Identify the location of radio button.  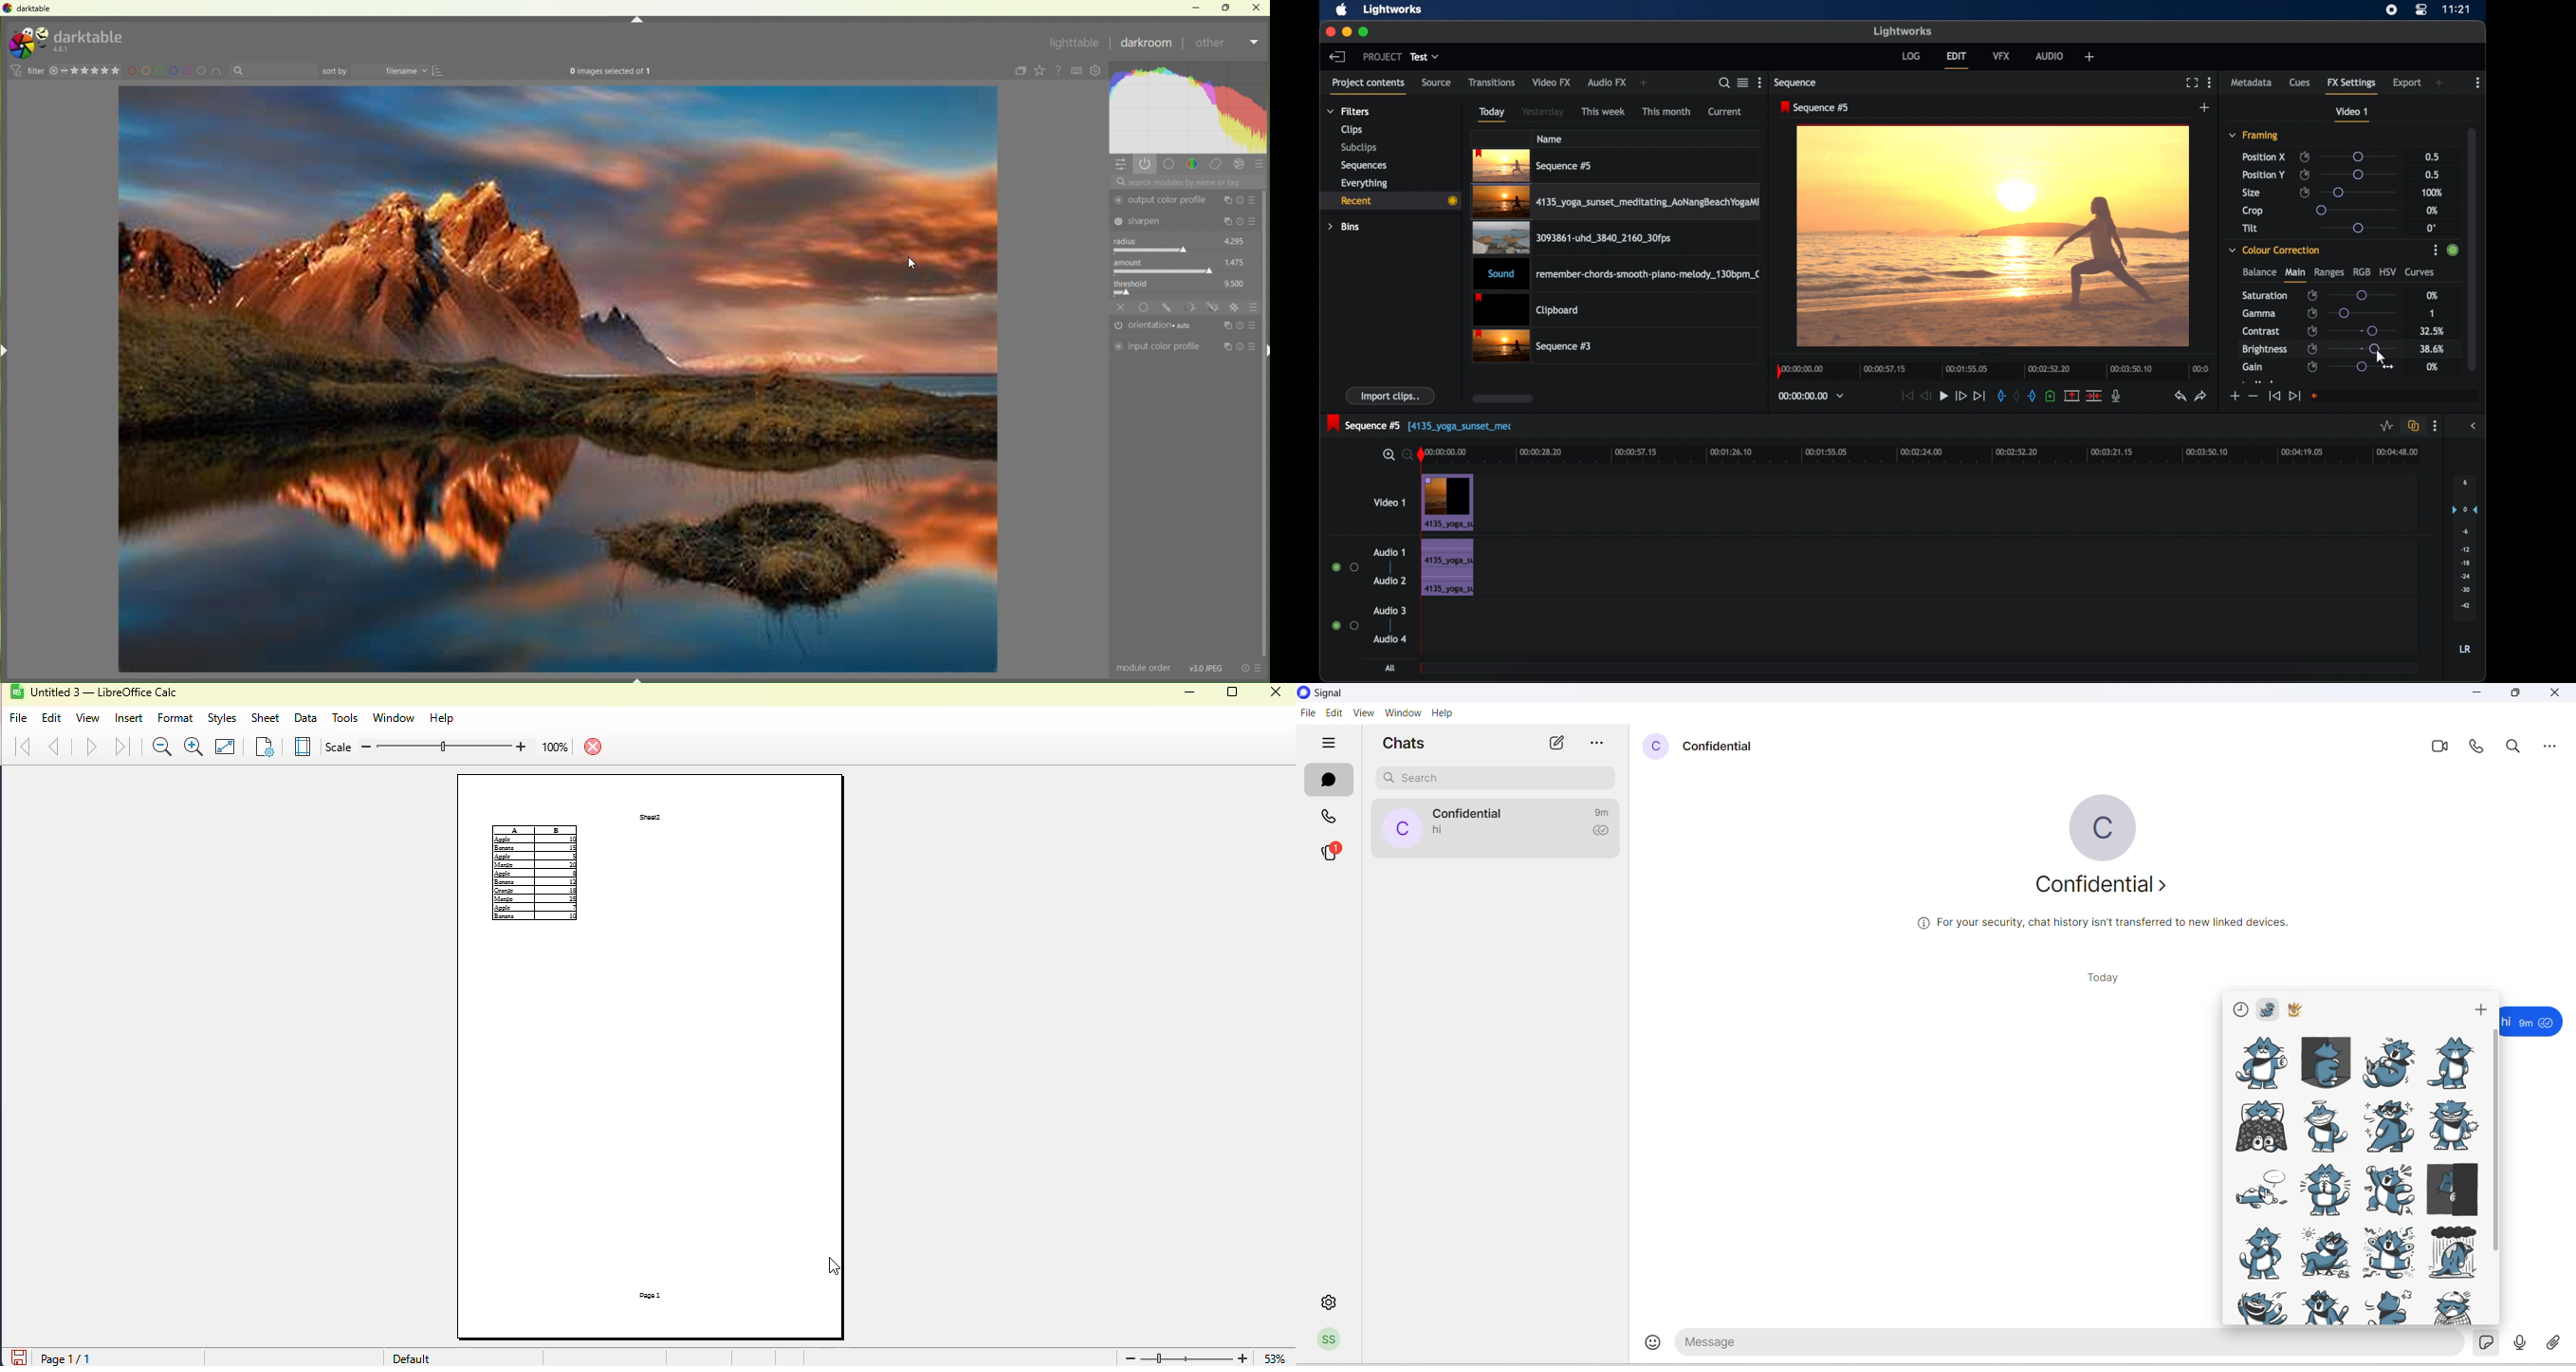
(1345, 567).